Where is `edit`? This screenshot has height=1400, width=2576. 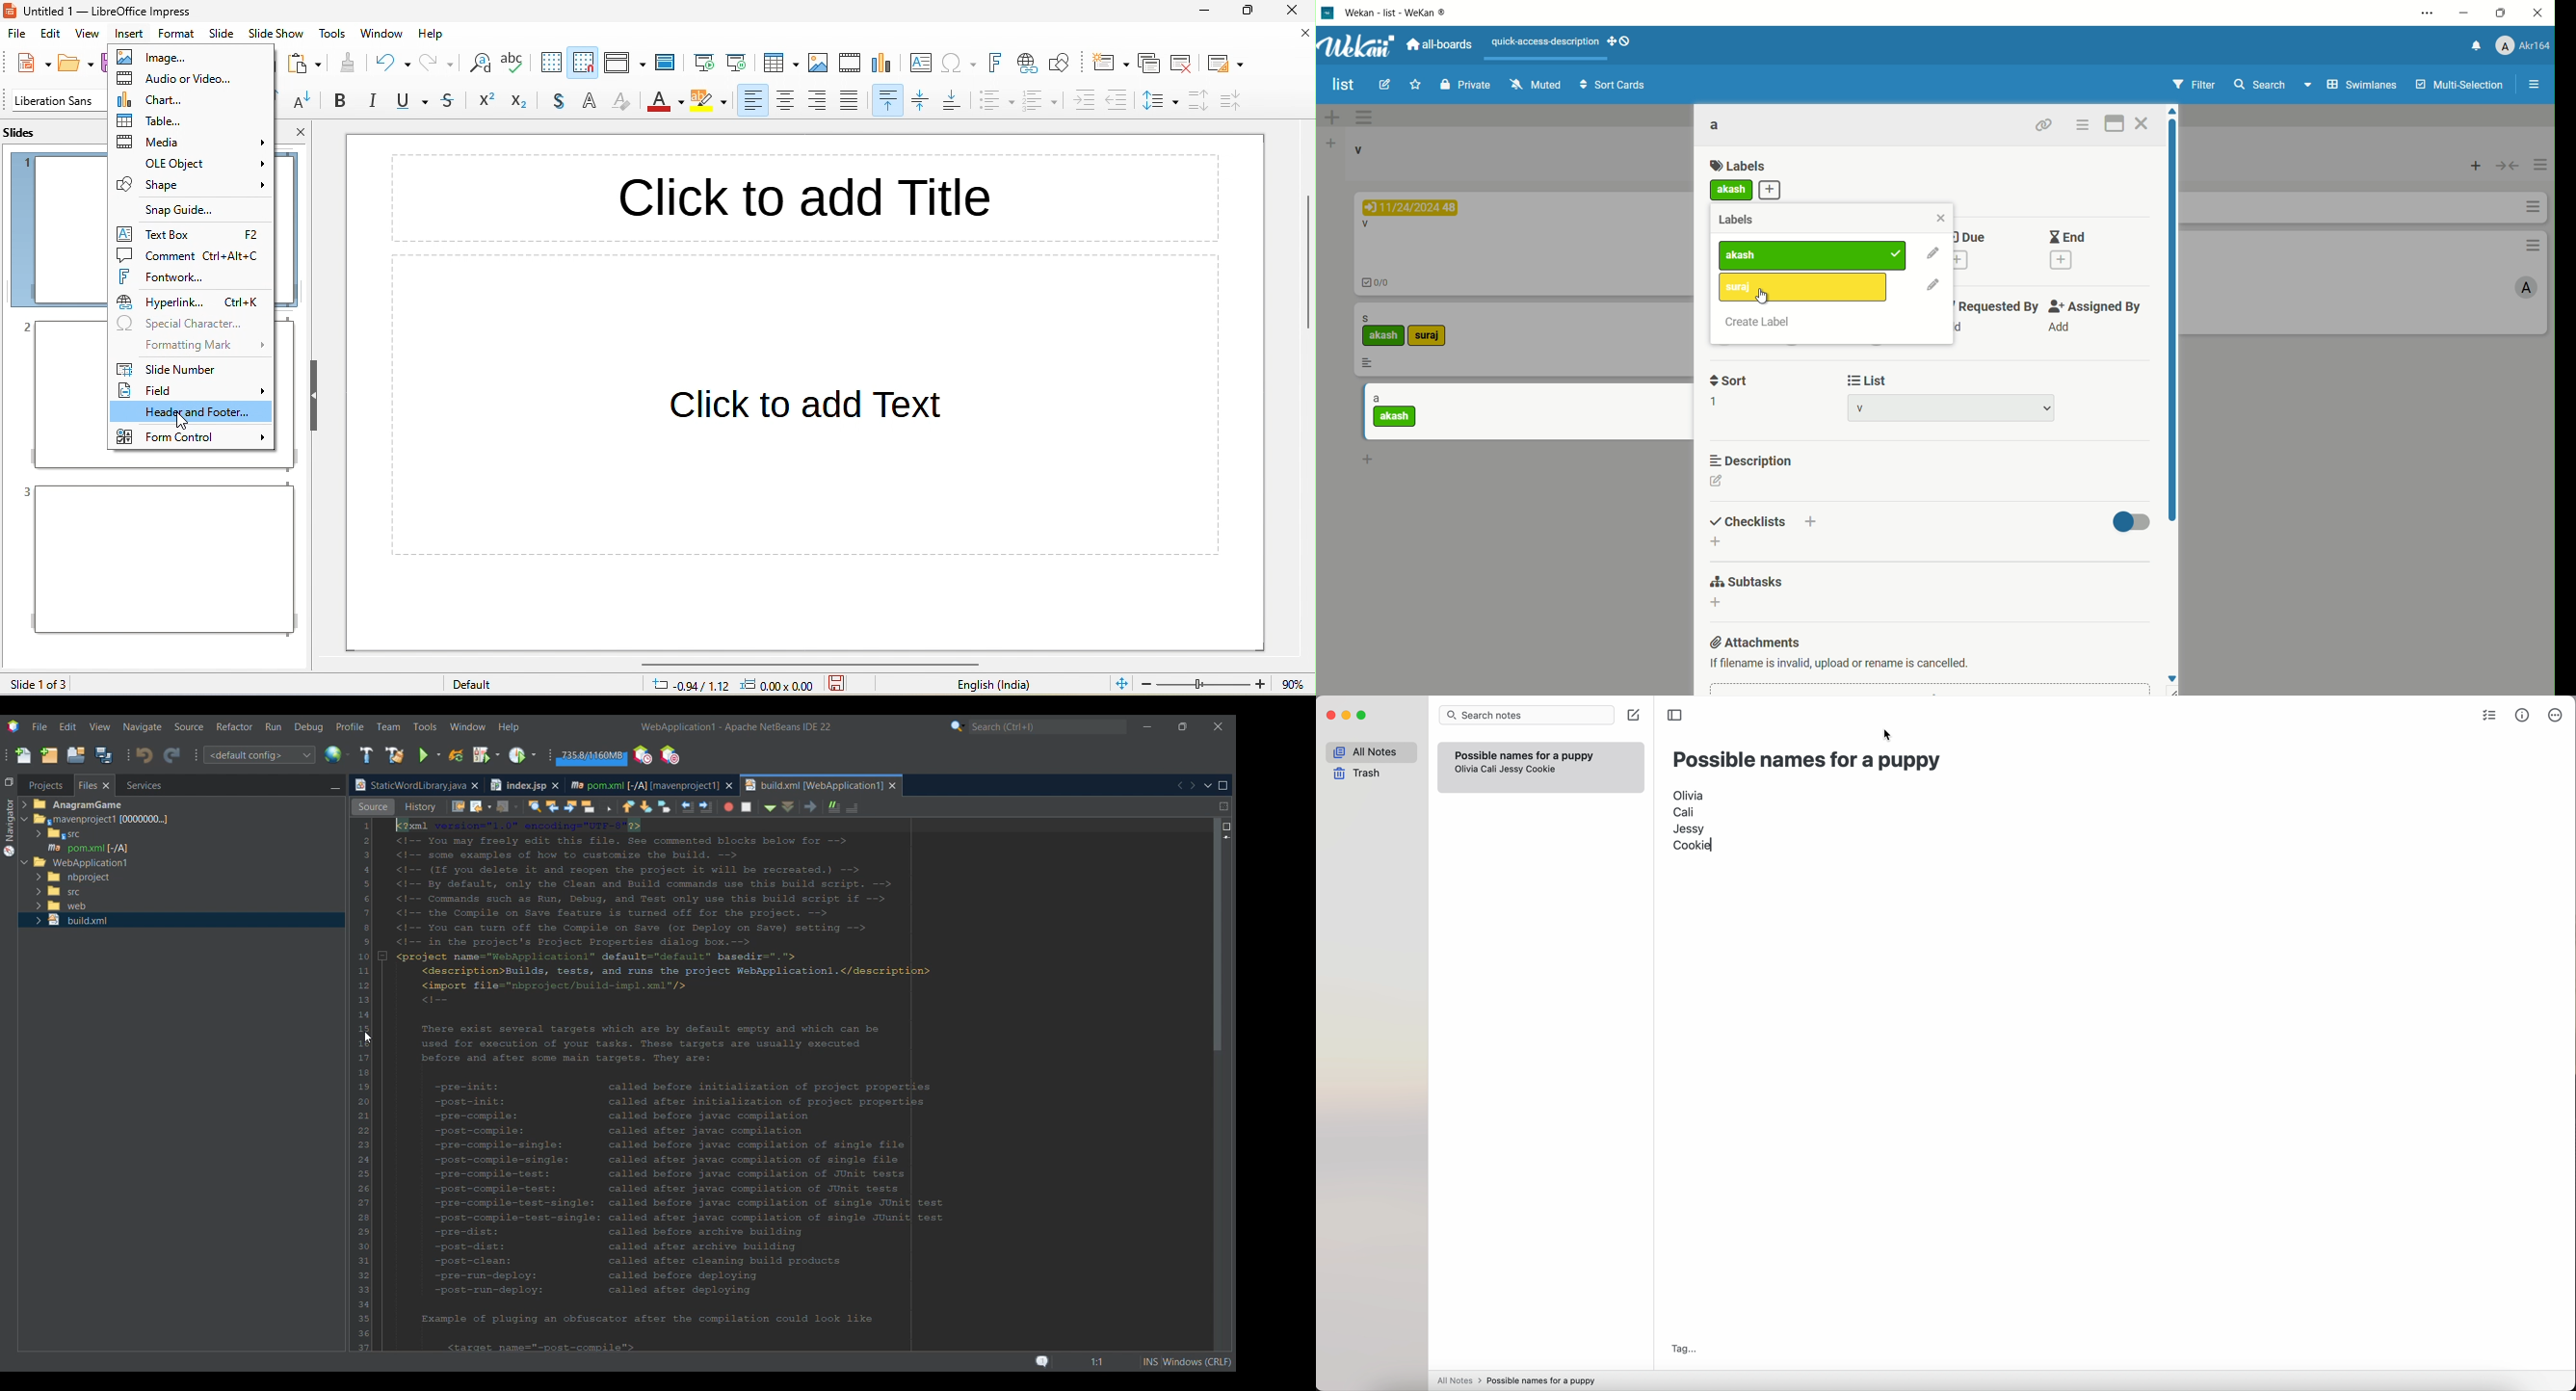
edit is located at coordinates (54, 36).